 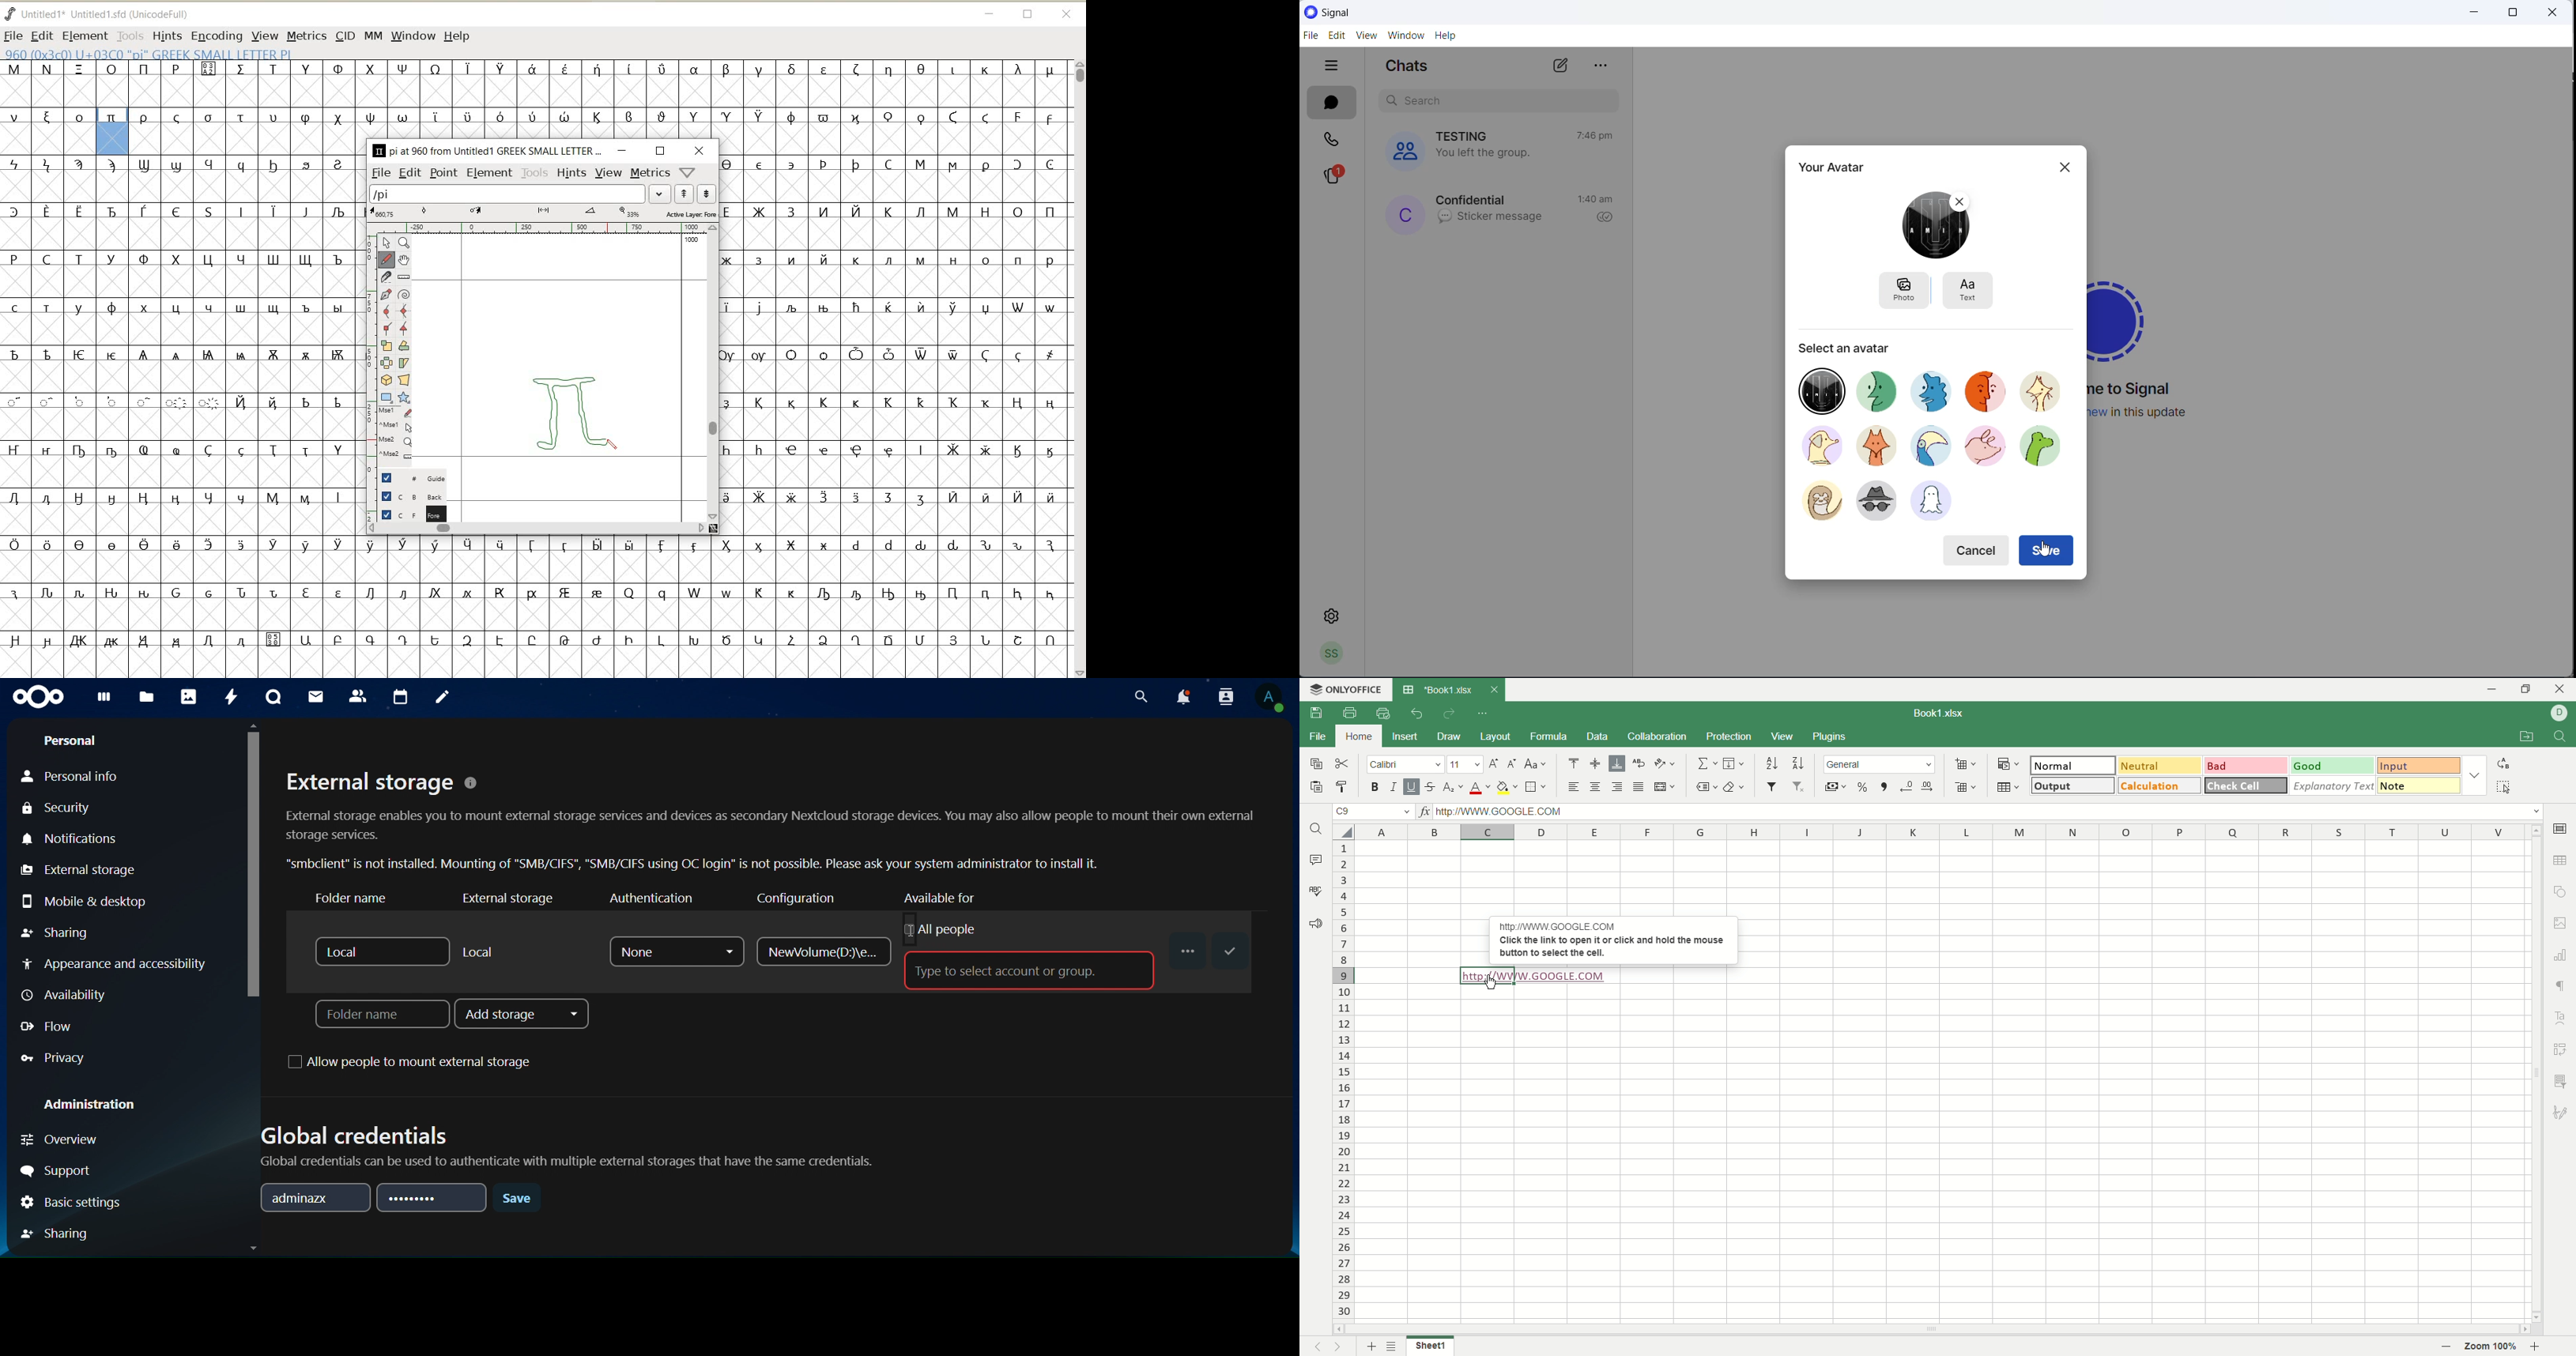 What do you see at coordinates (57, 933) in the screenshot?
I see `sharing` at bounding box center [57, 933].